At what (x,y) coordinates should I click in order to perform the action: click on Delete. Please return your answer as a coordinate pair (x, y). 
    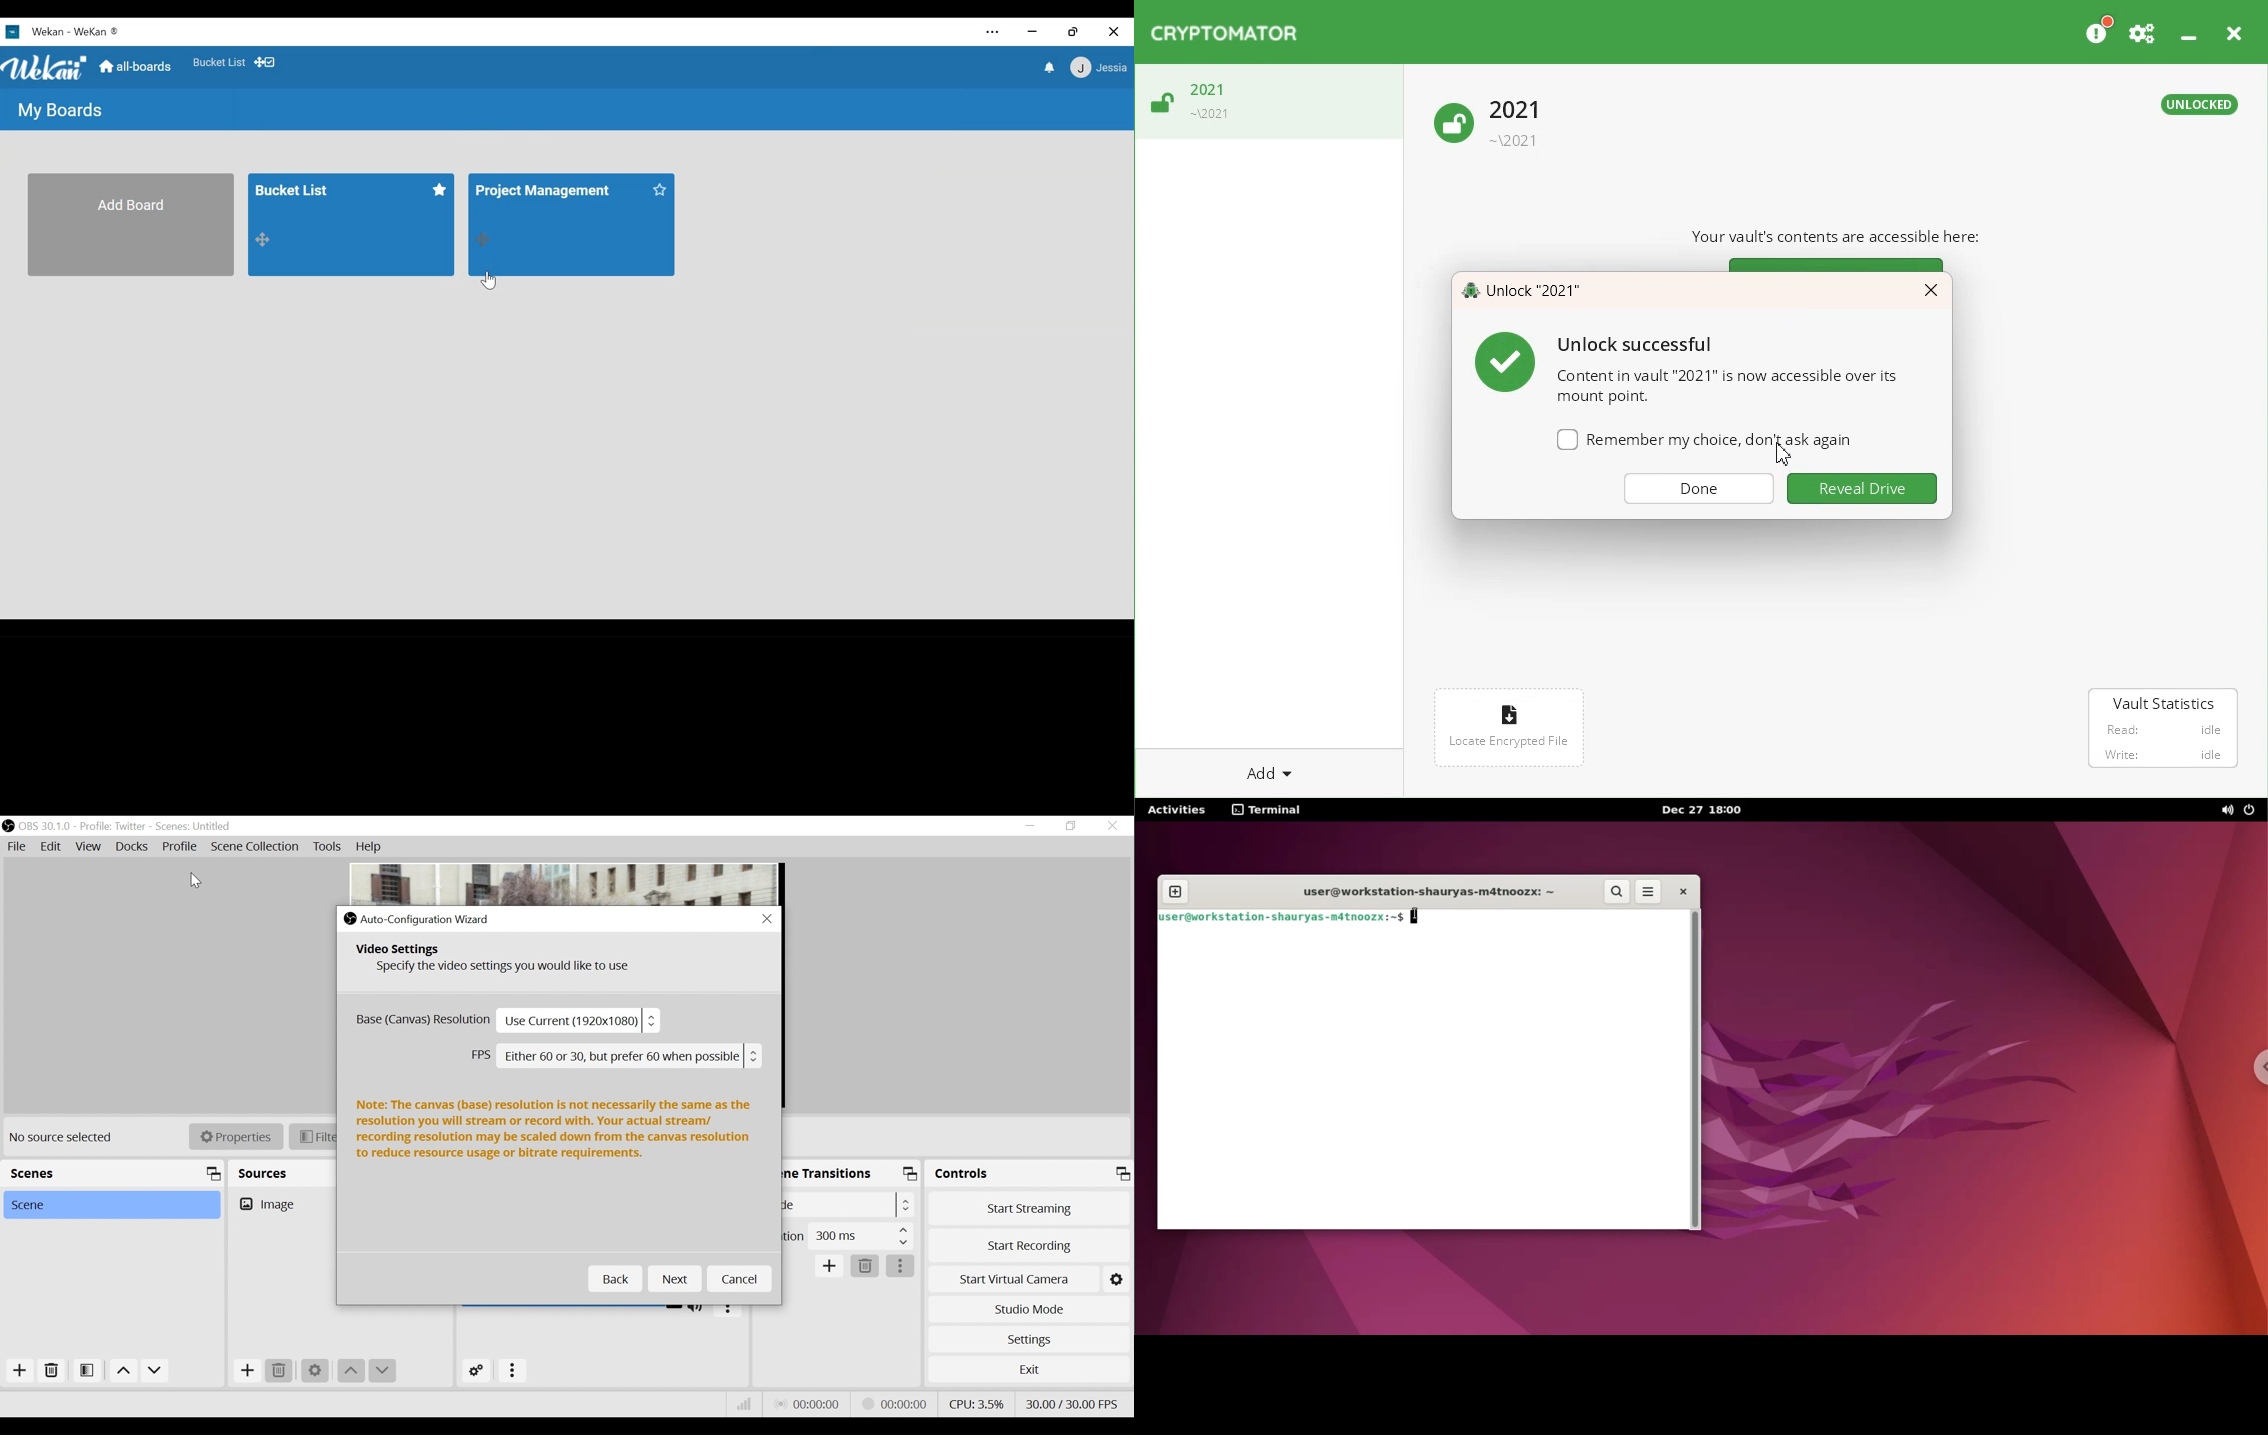
    Looking at the image, I should click on (279, 1371).